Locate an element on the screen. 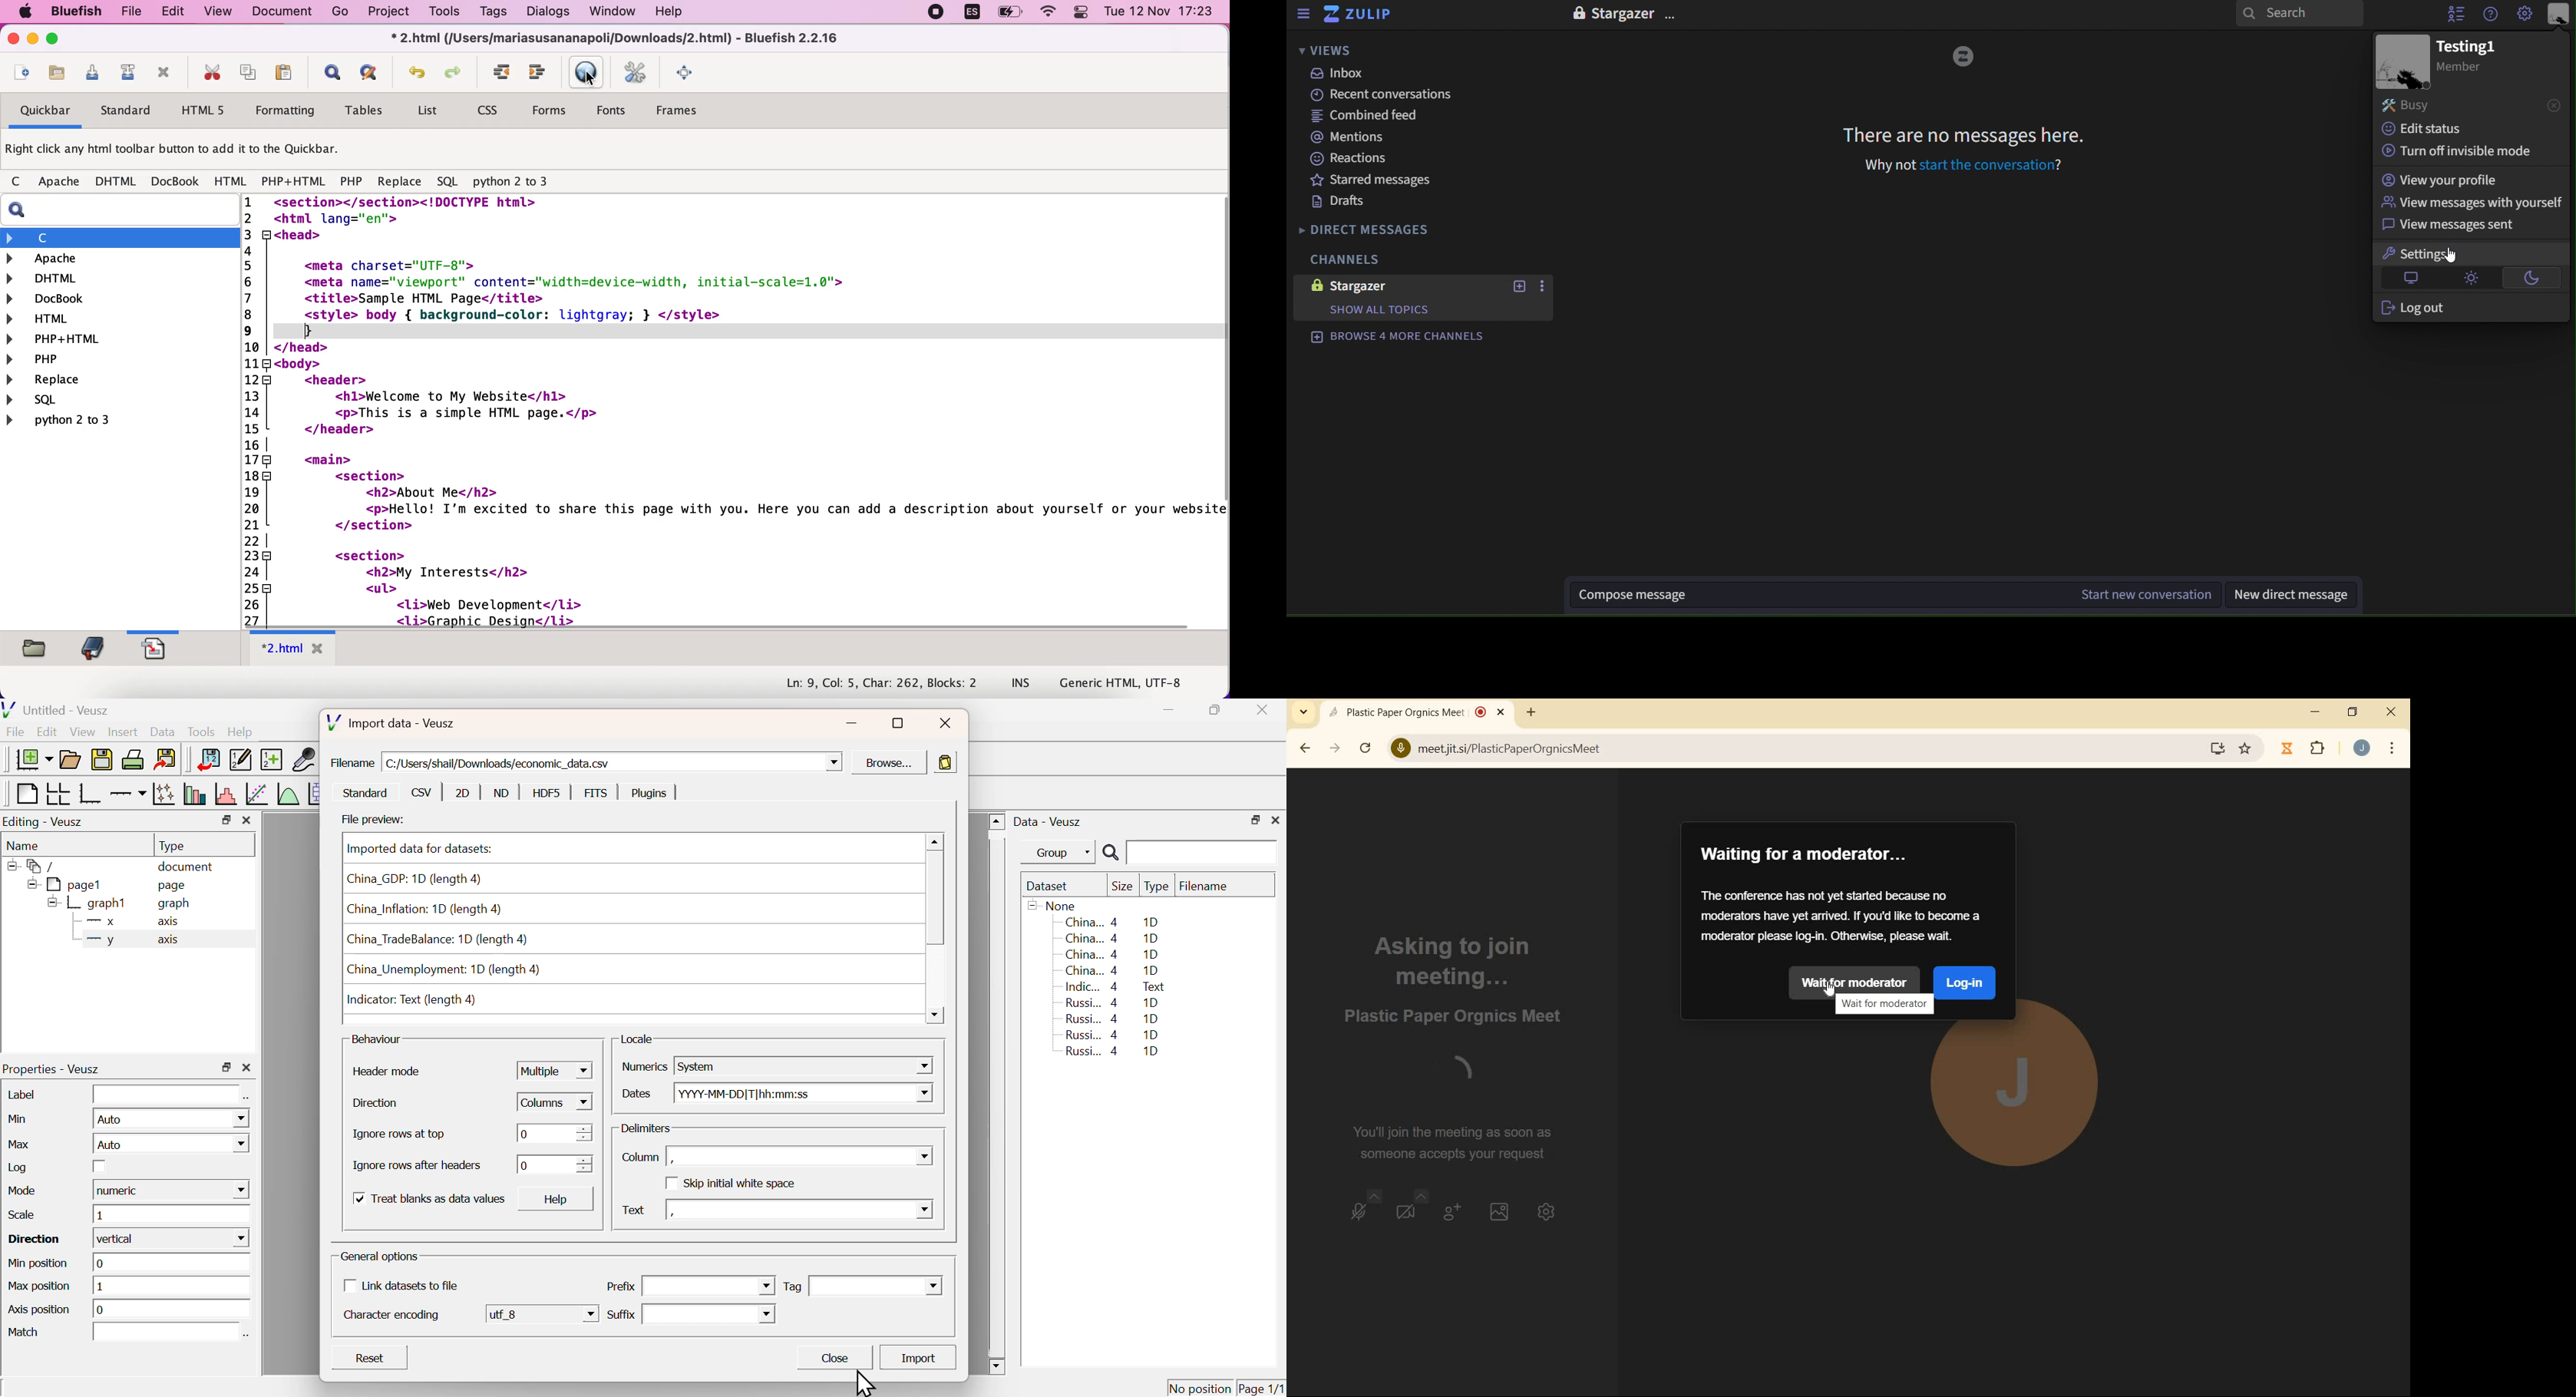  file is located at coordinates (133, 13).